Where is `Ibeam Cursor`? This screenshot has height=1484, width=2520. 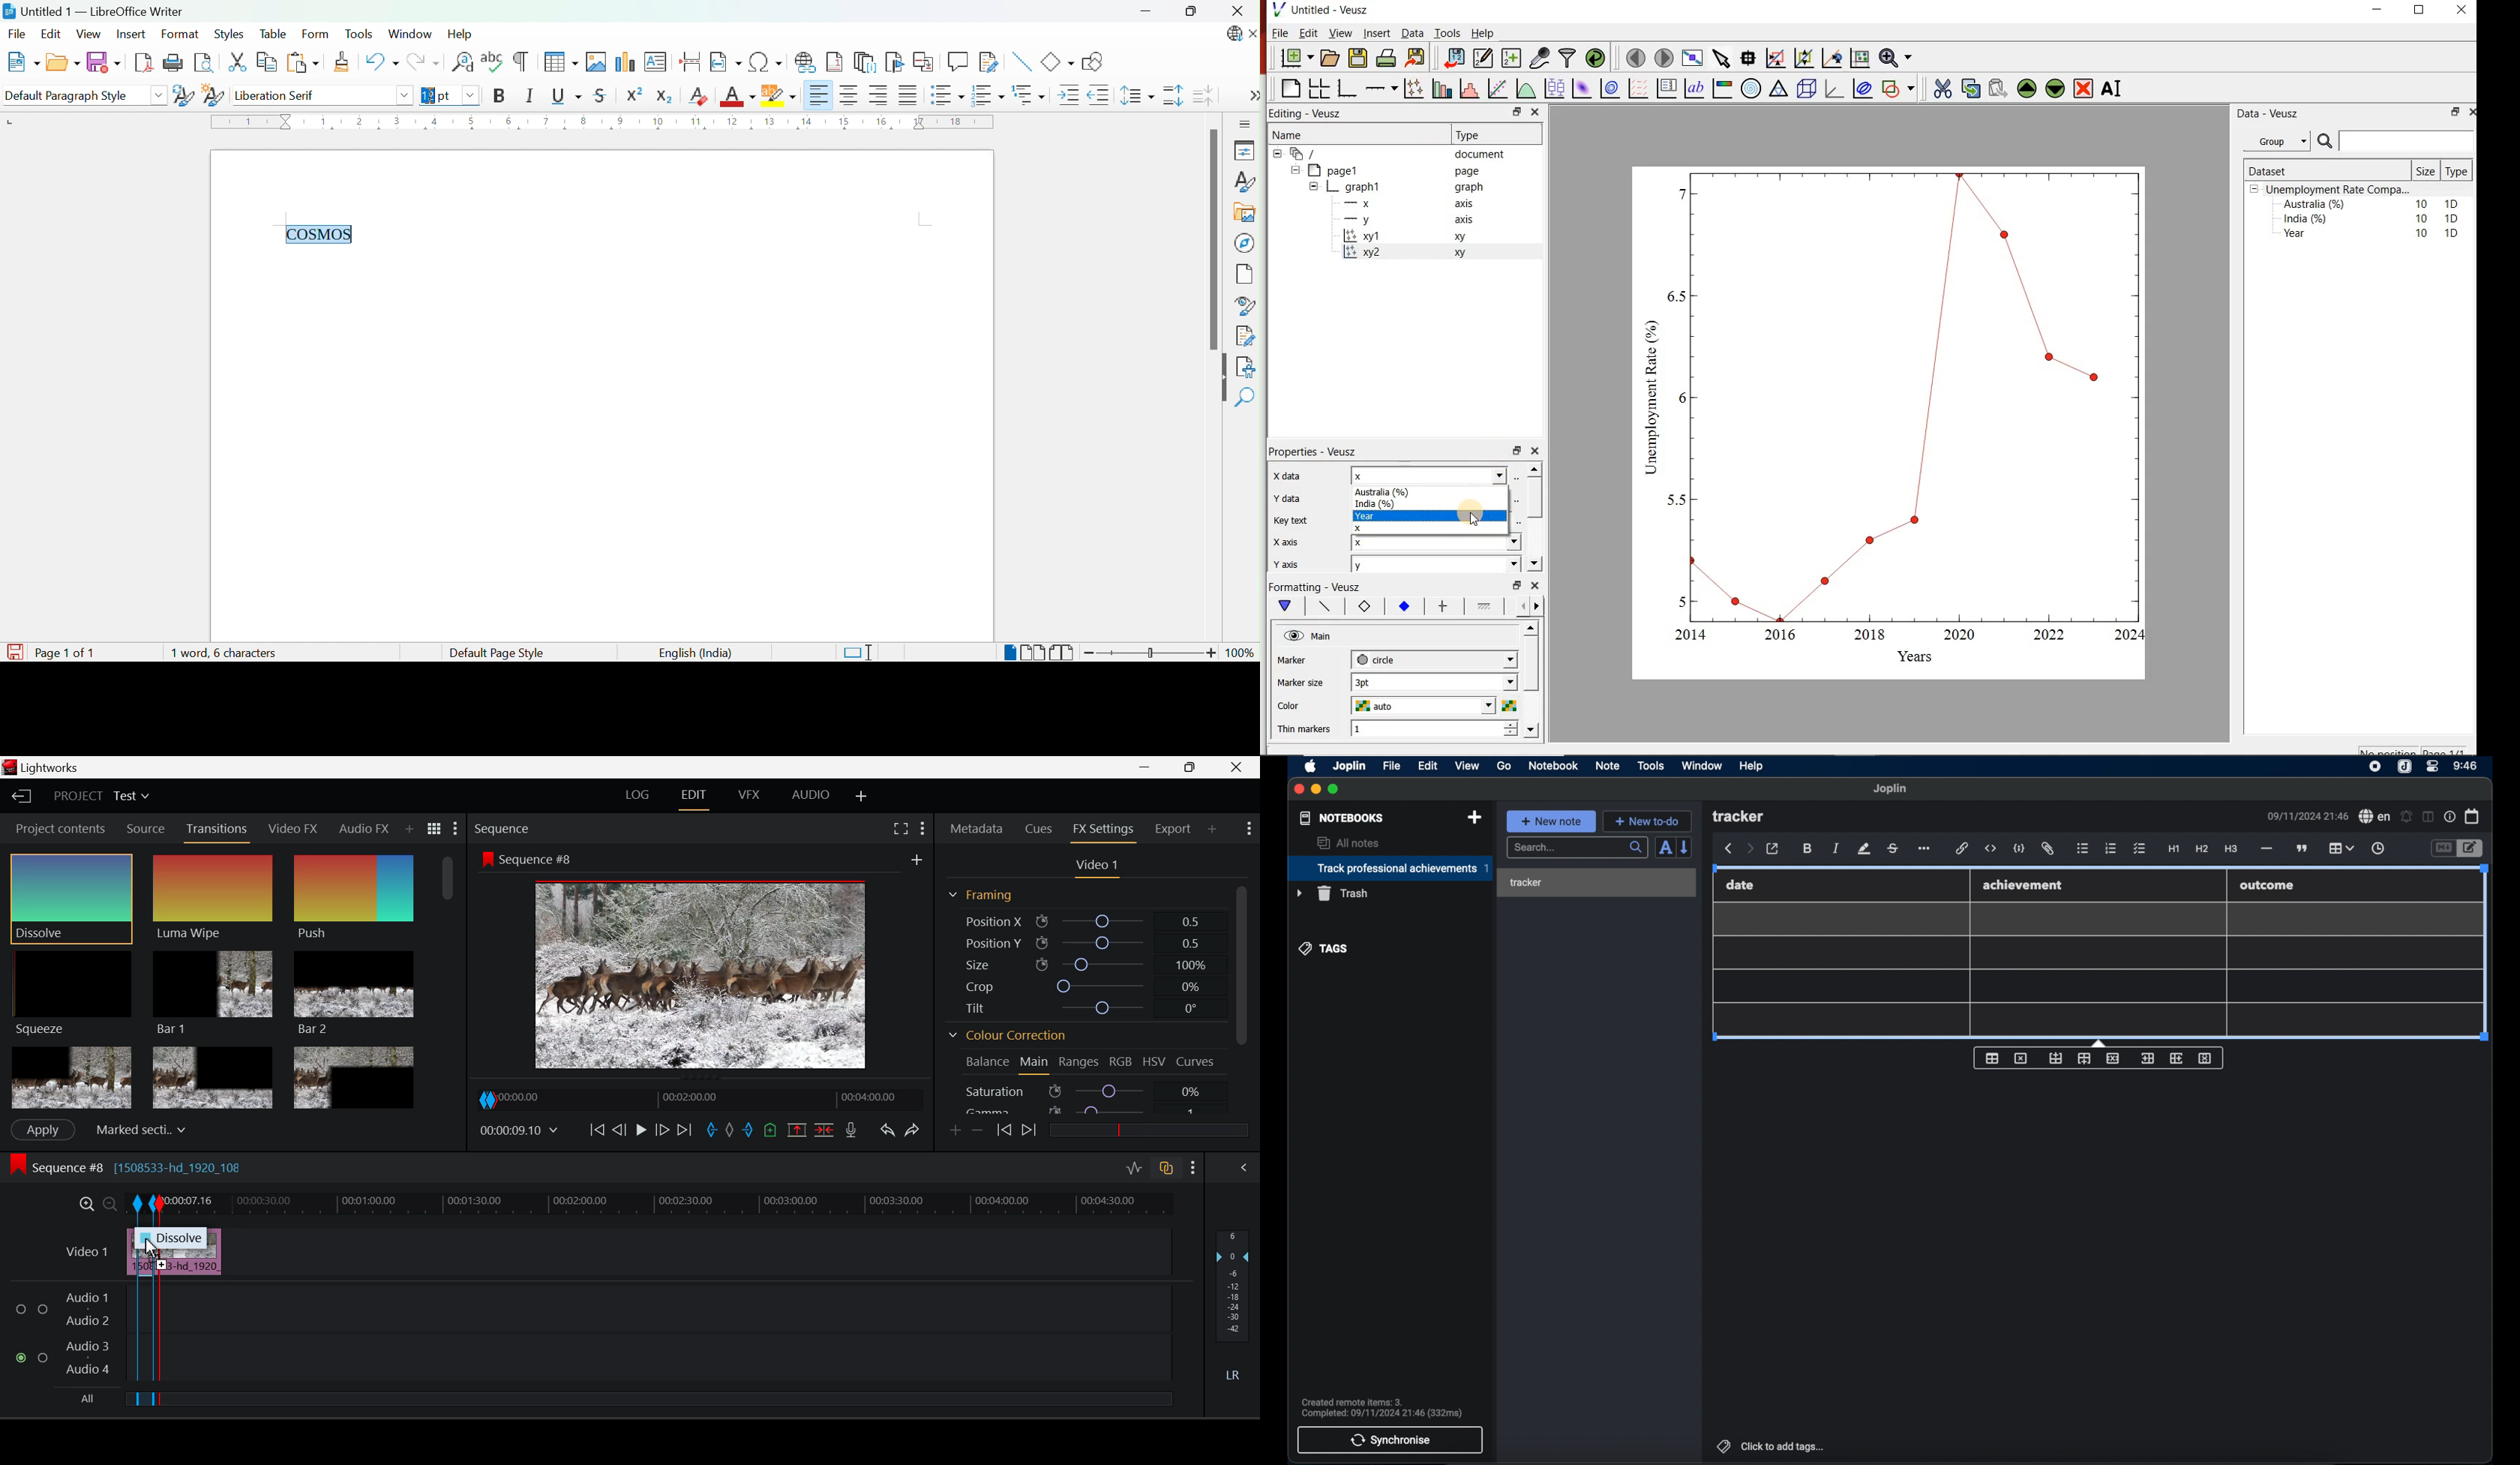
Ibeam Cursor is located at coordinates (431, 95).